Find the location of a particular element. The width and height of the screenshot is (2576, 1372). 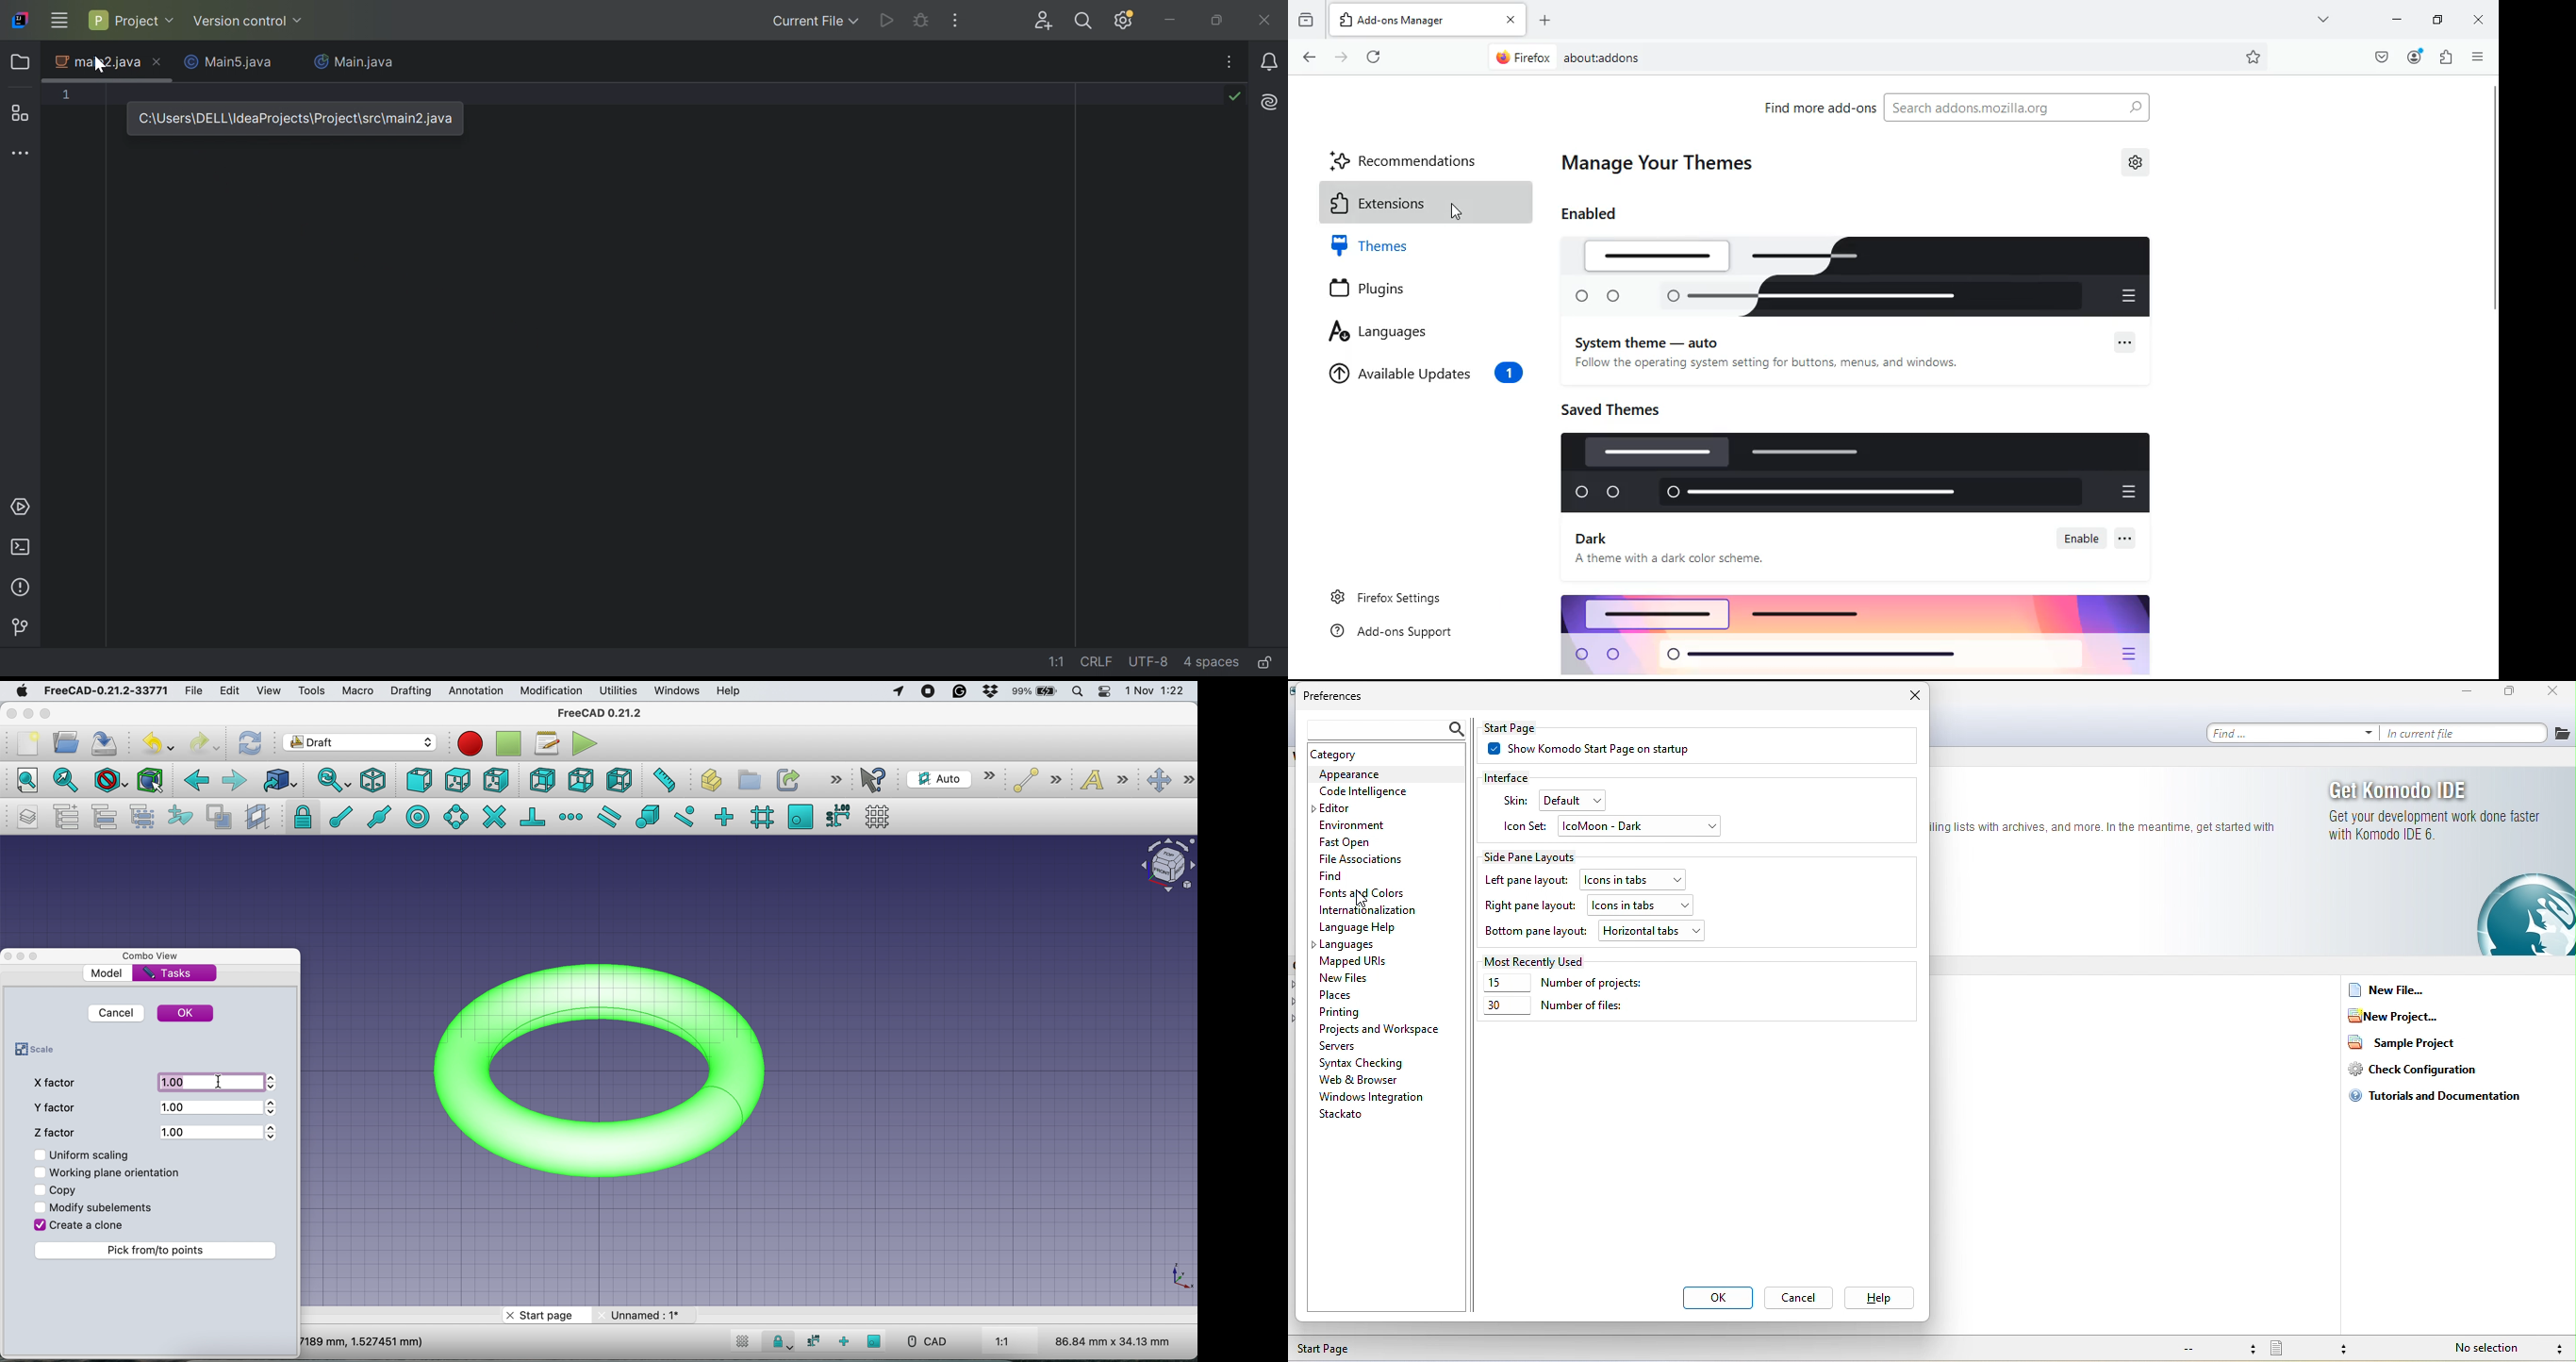

settings is located at coordinates (2136, 161).